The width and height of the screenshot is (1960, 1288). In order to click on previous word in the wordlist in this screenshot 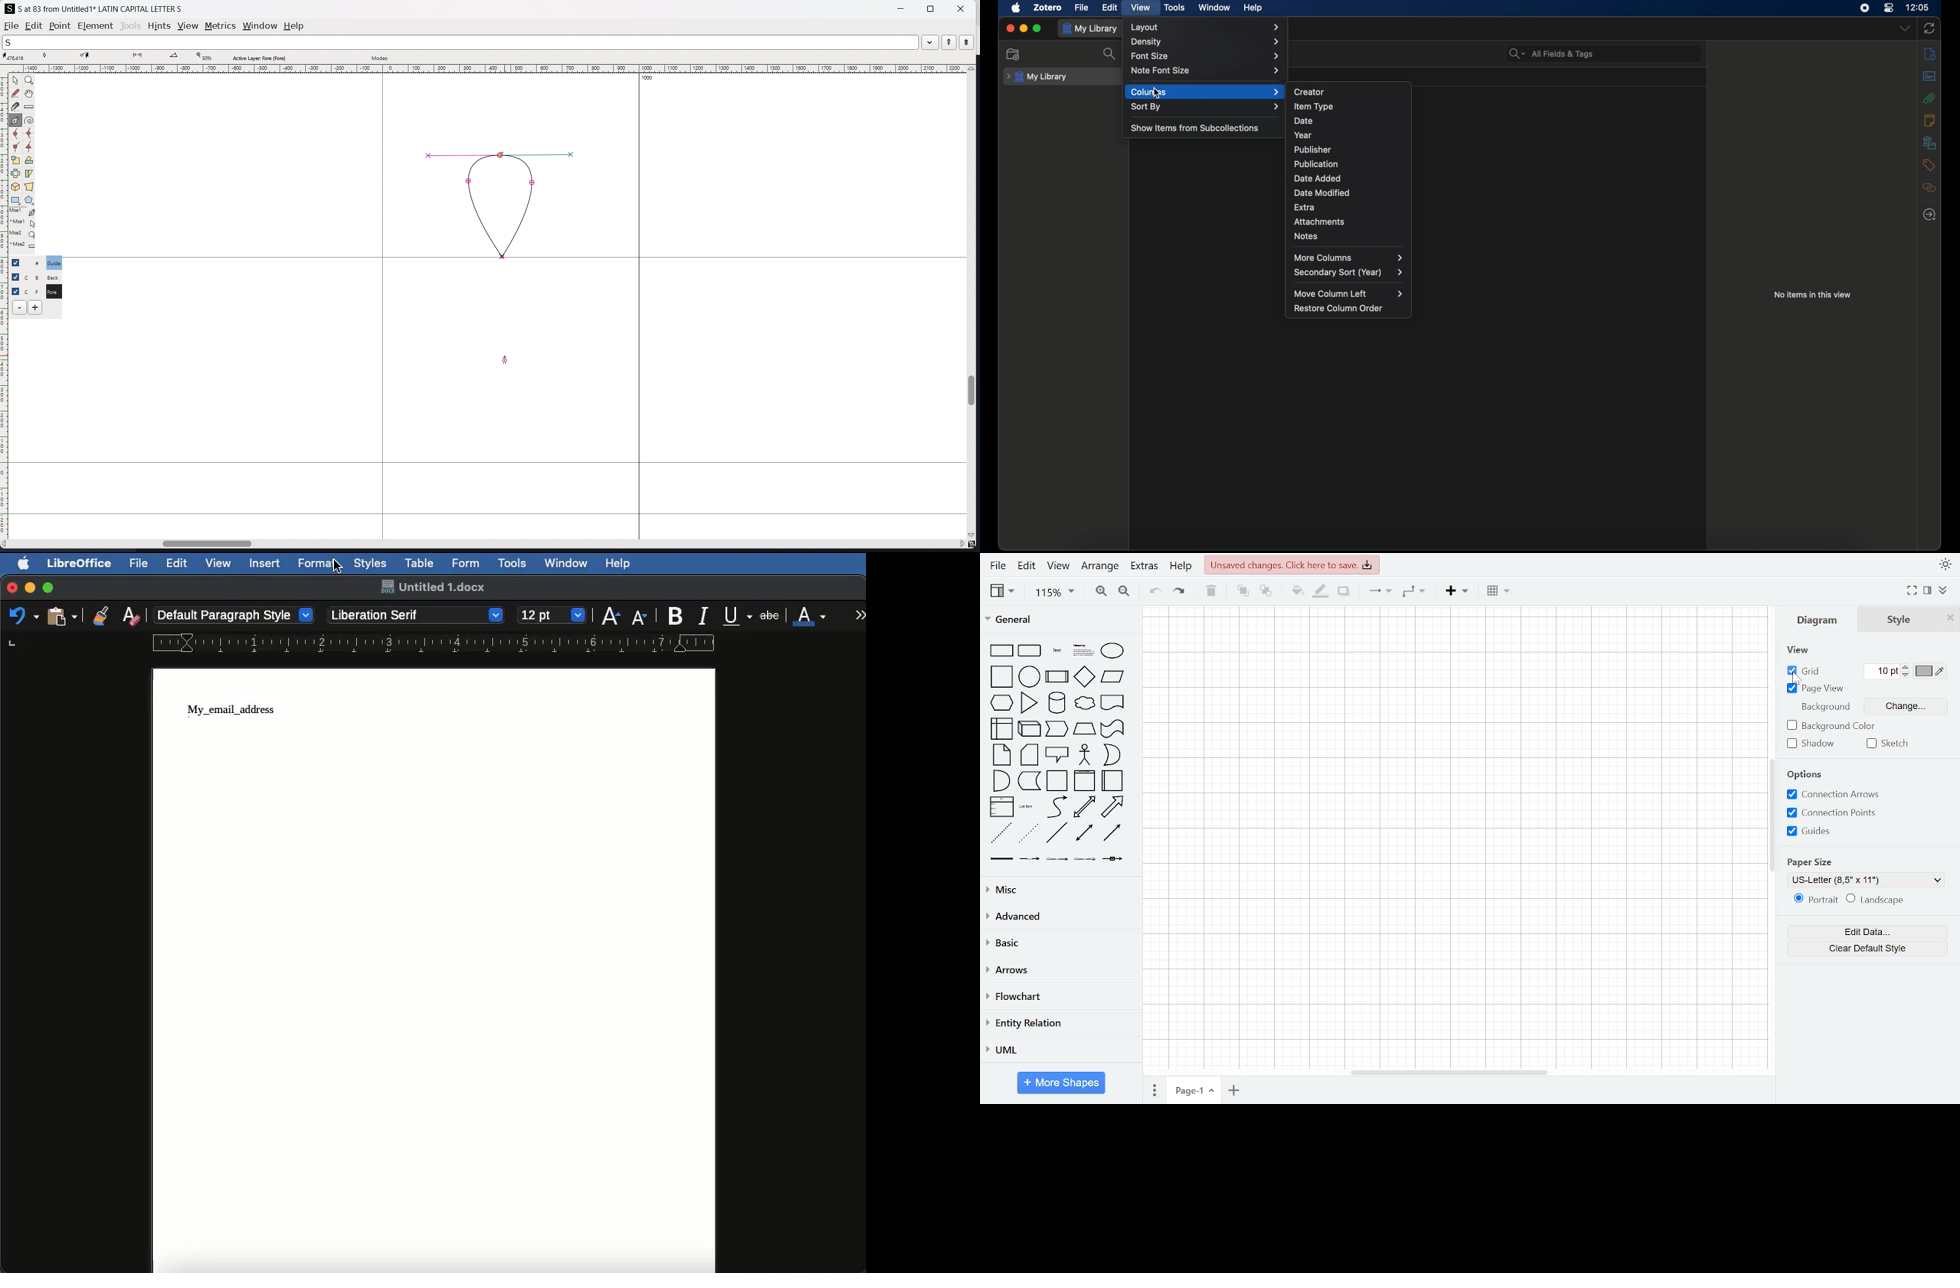, I will do `click(949, 42)`.